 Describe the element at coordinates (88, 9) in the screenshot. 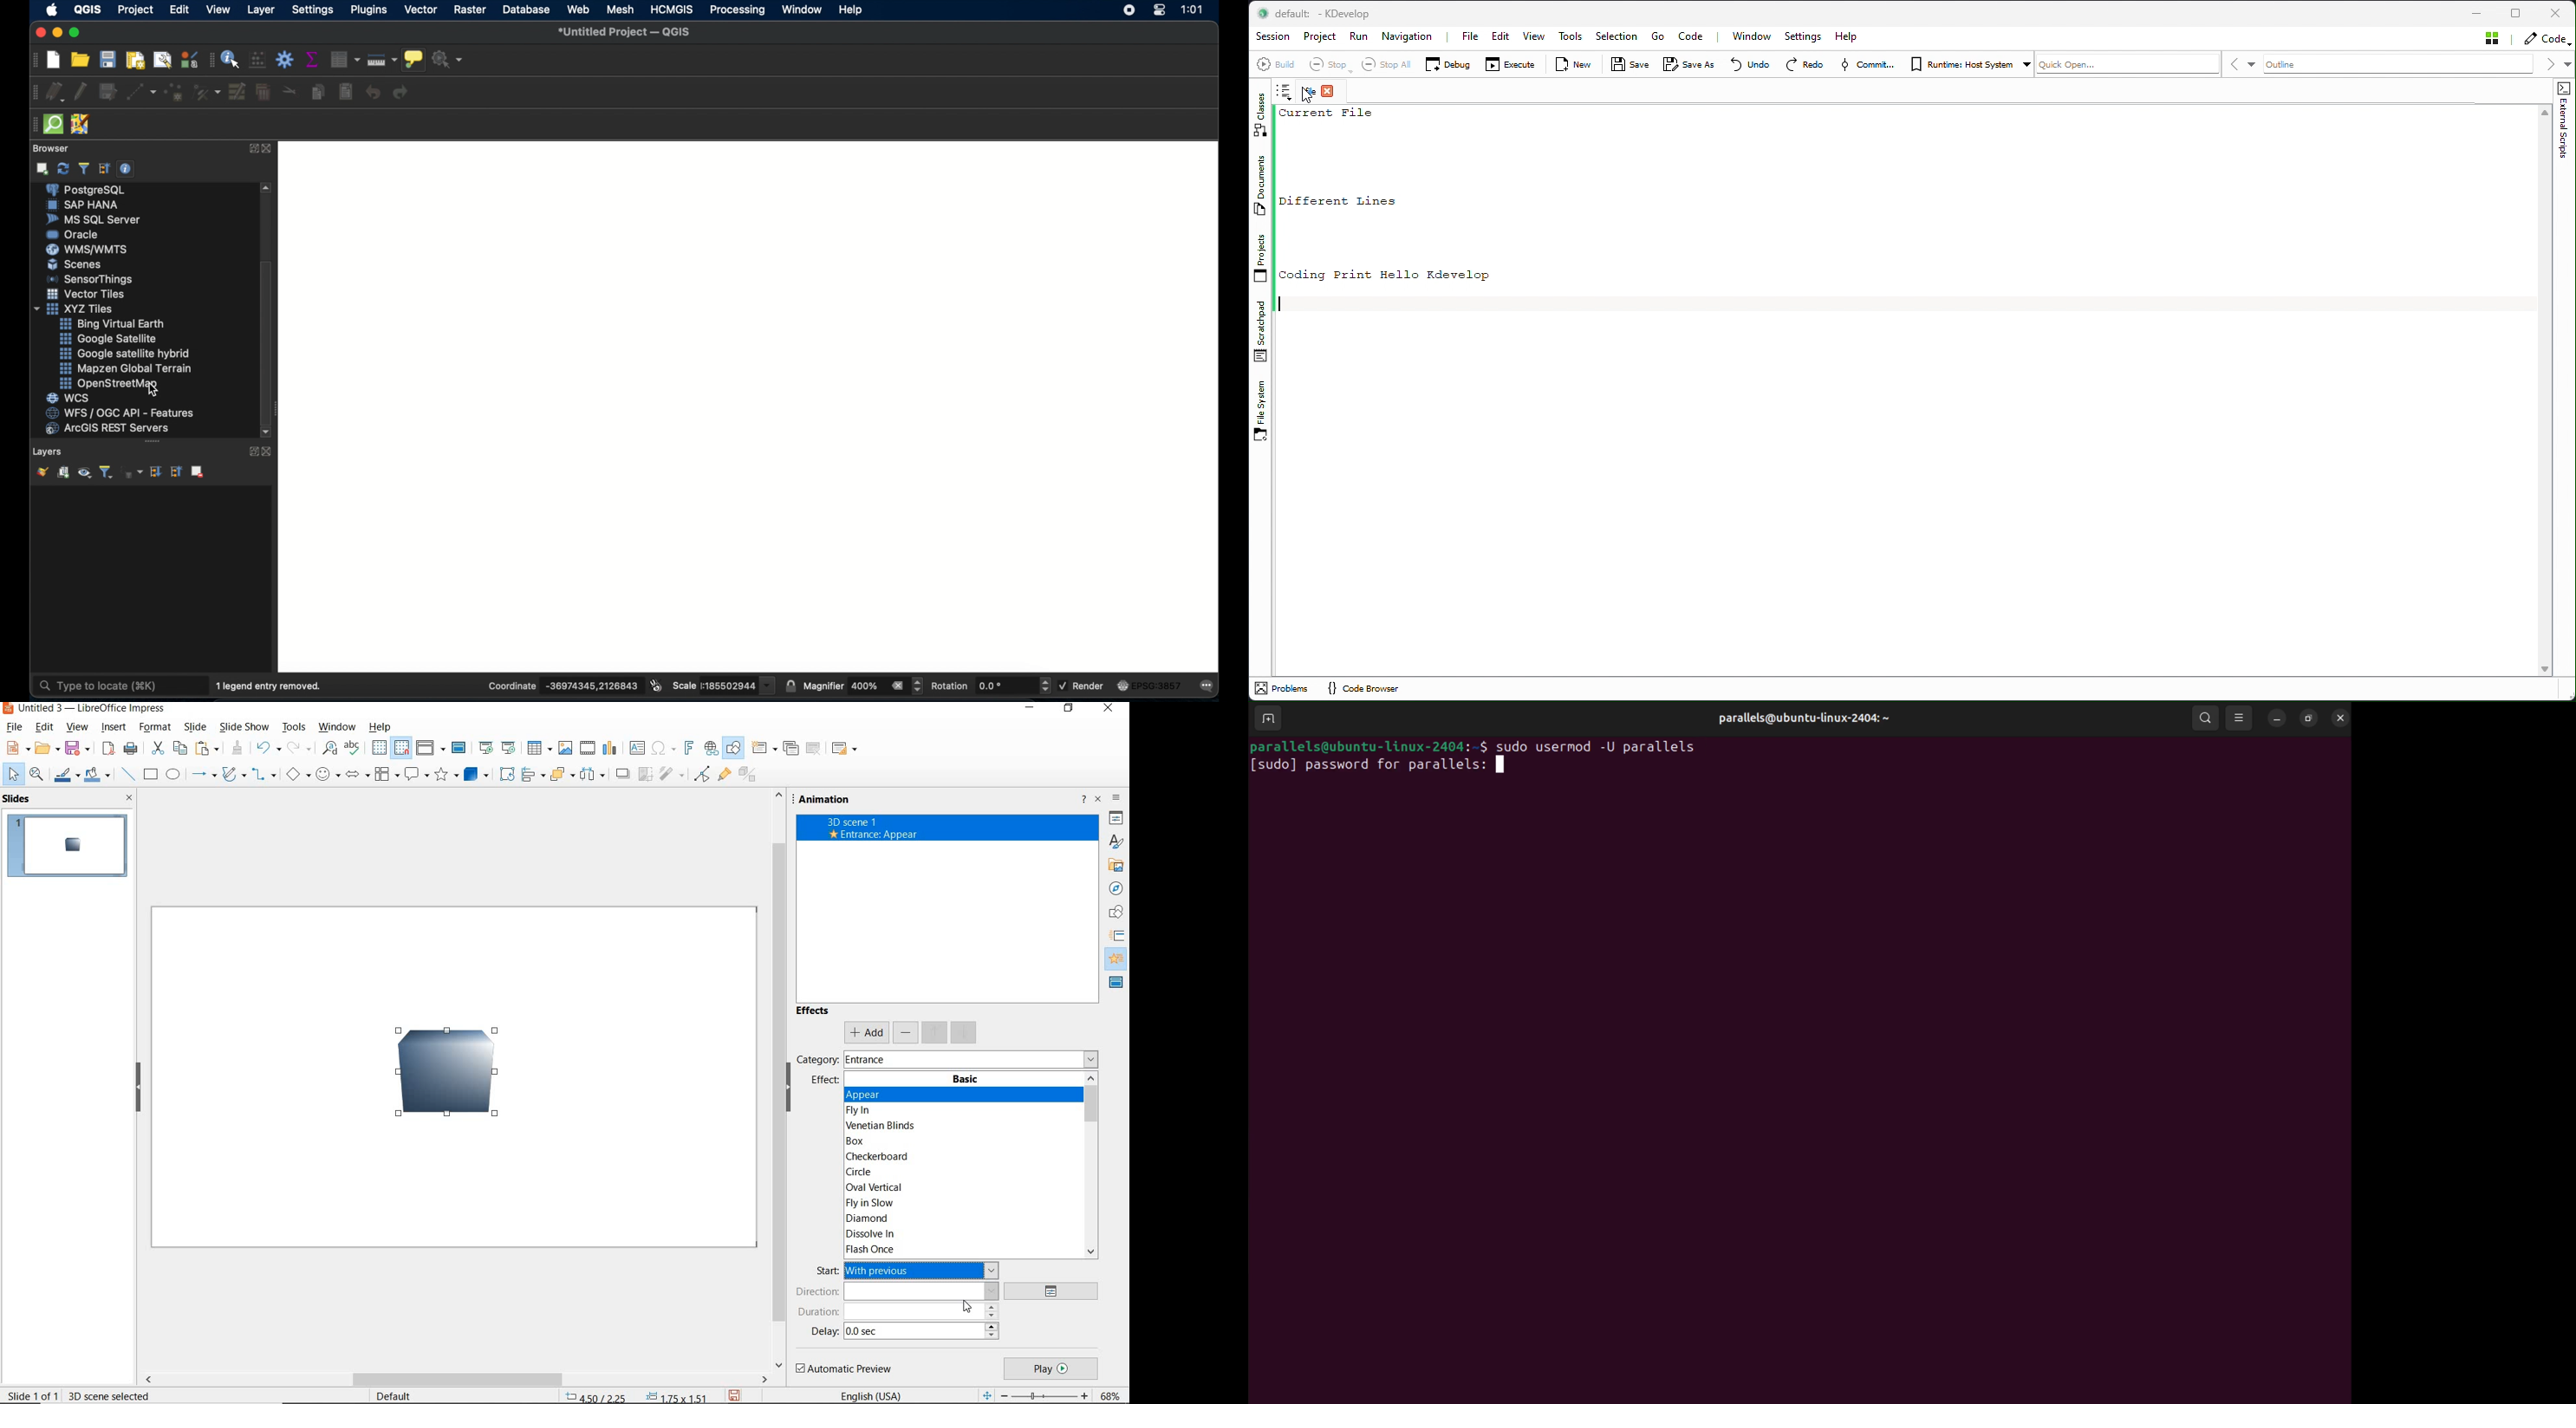

I see `QGIS` at that location.